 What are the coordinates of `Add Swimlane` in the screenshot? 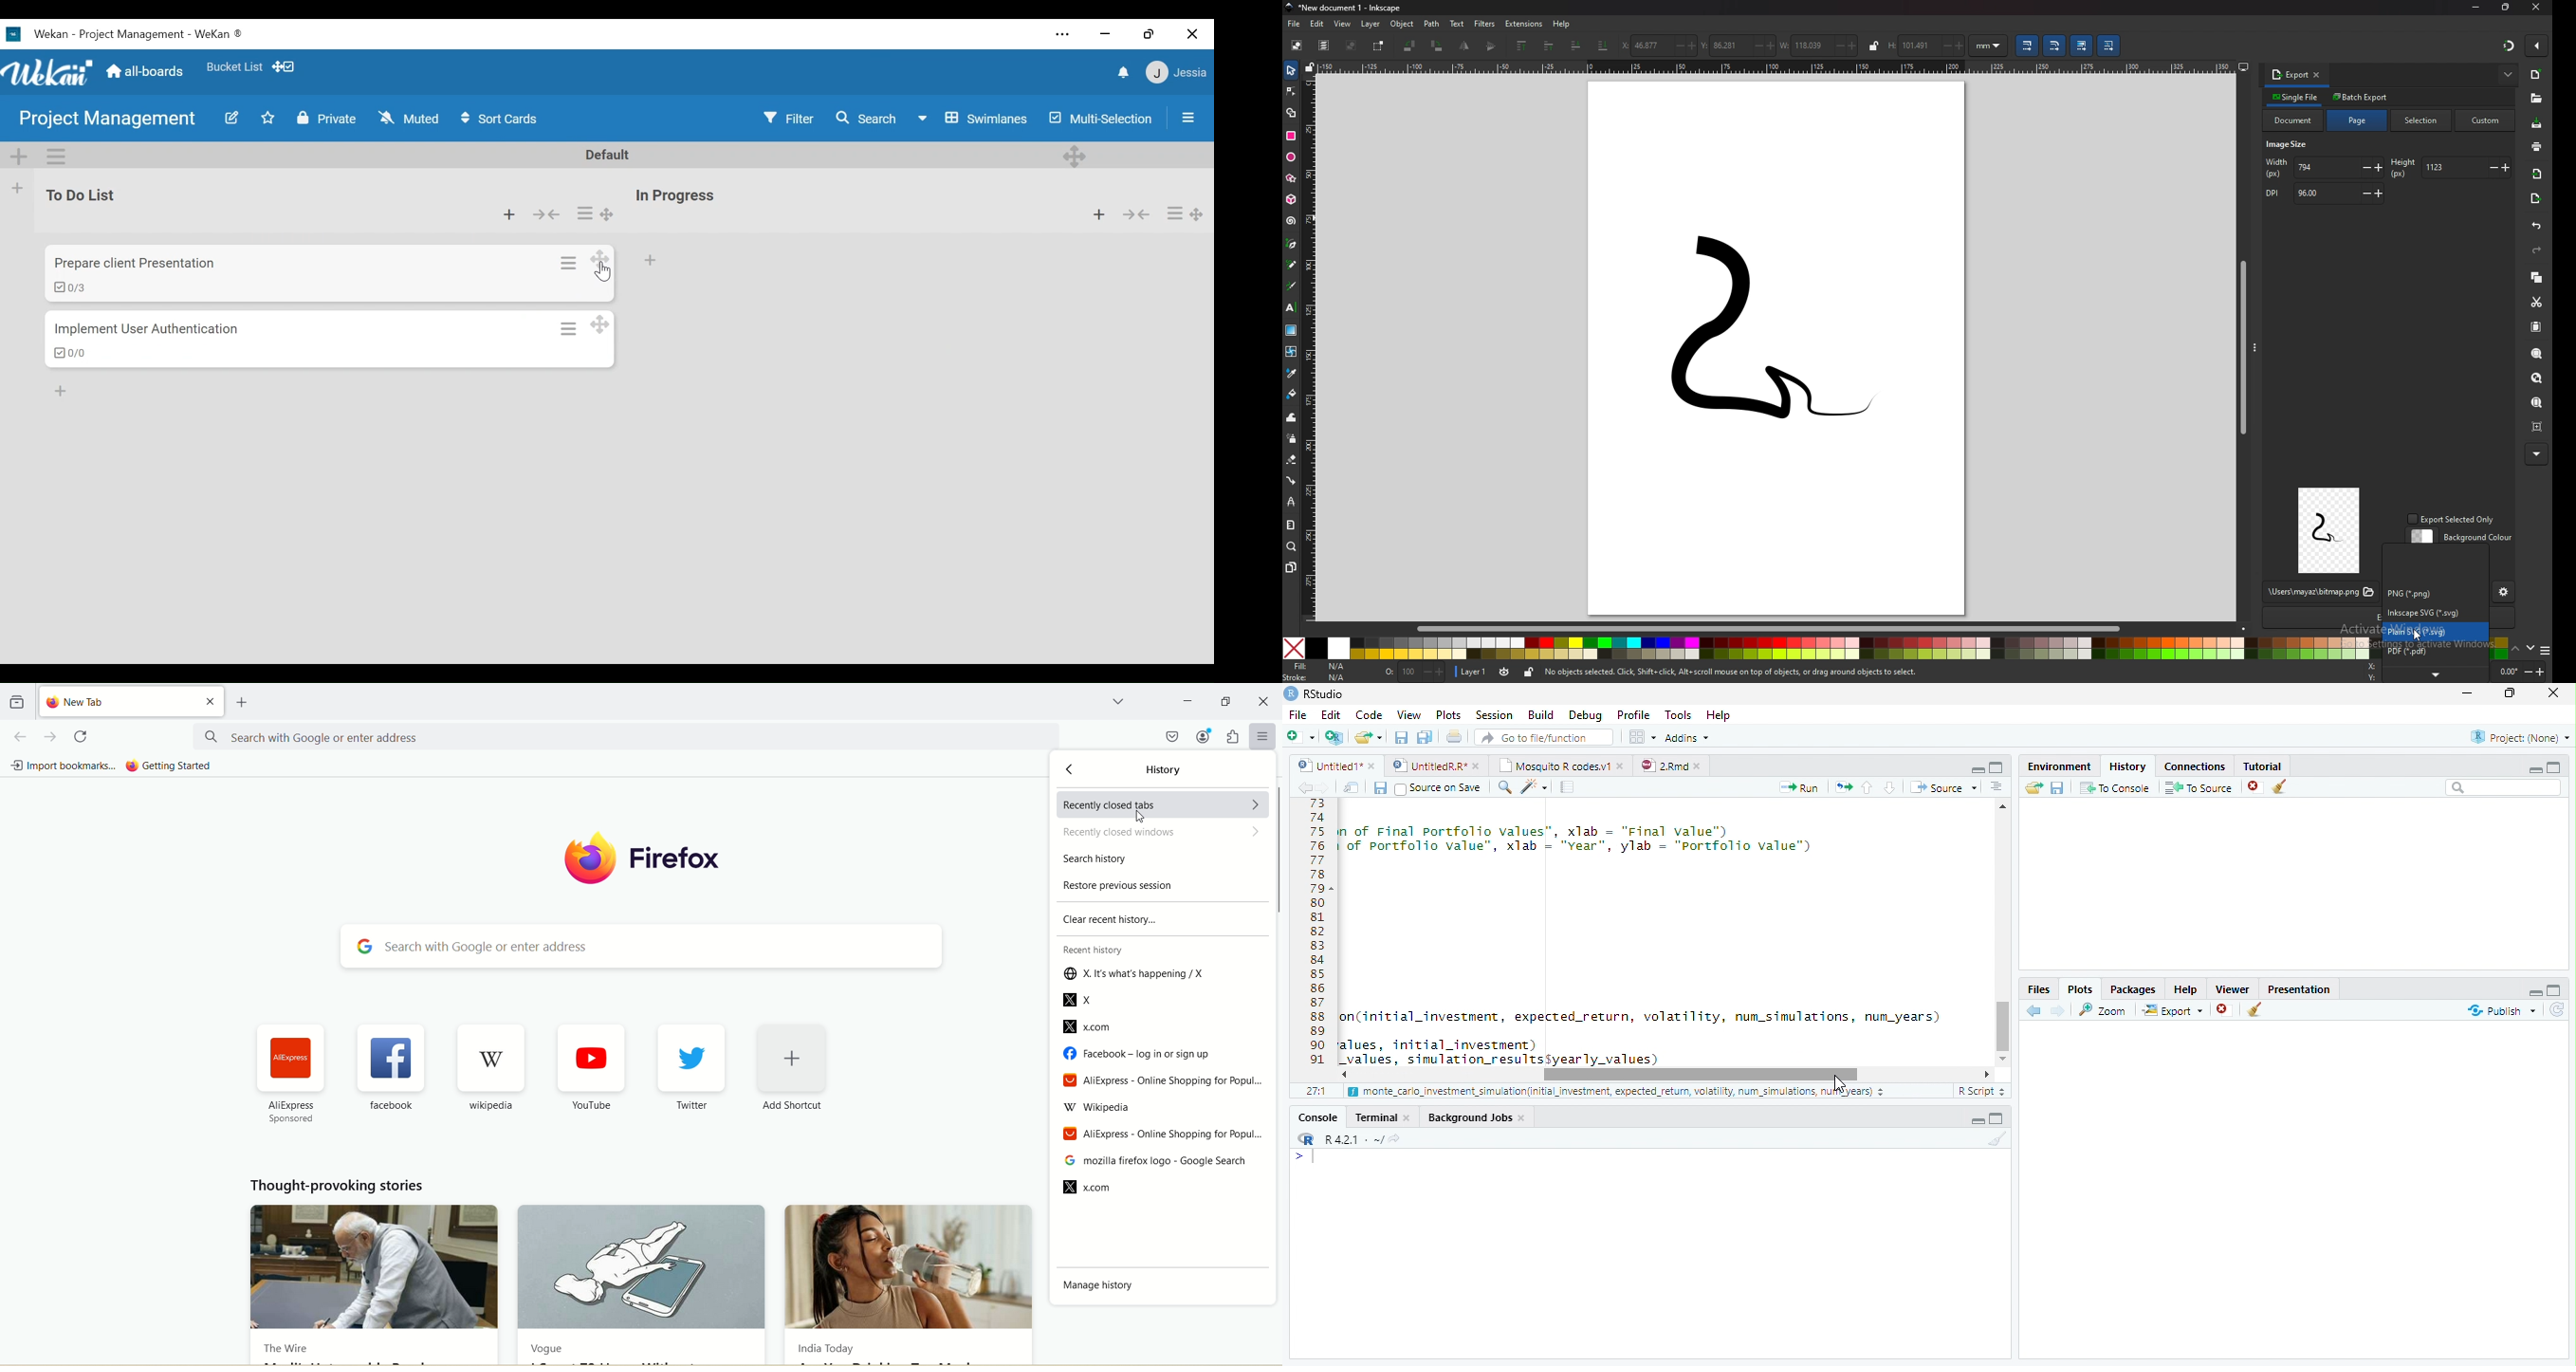 It's located at (21, 155).